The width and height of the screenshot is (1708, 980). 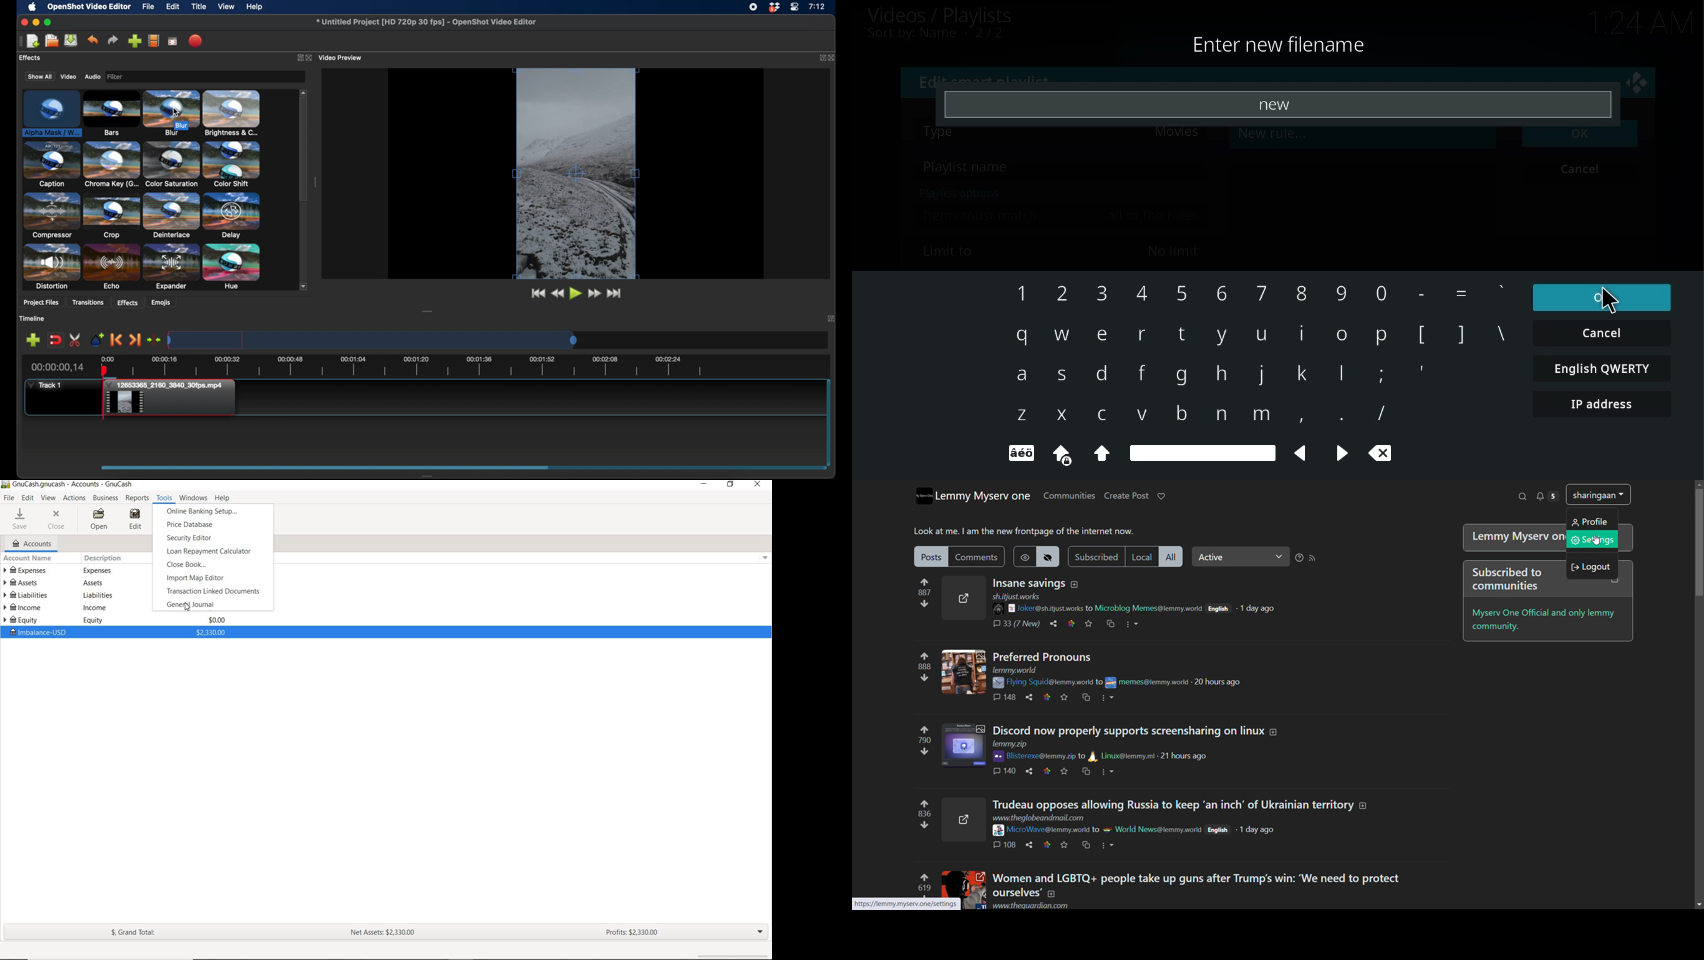 I want to click on comments, so click(x=976, y=557).